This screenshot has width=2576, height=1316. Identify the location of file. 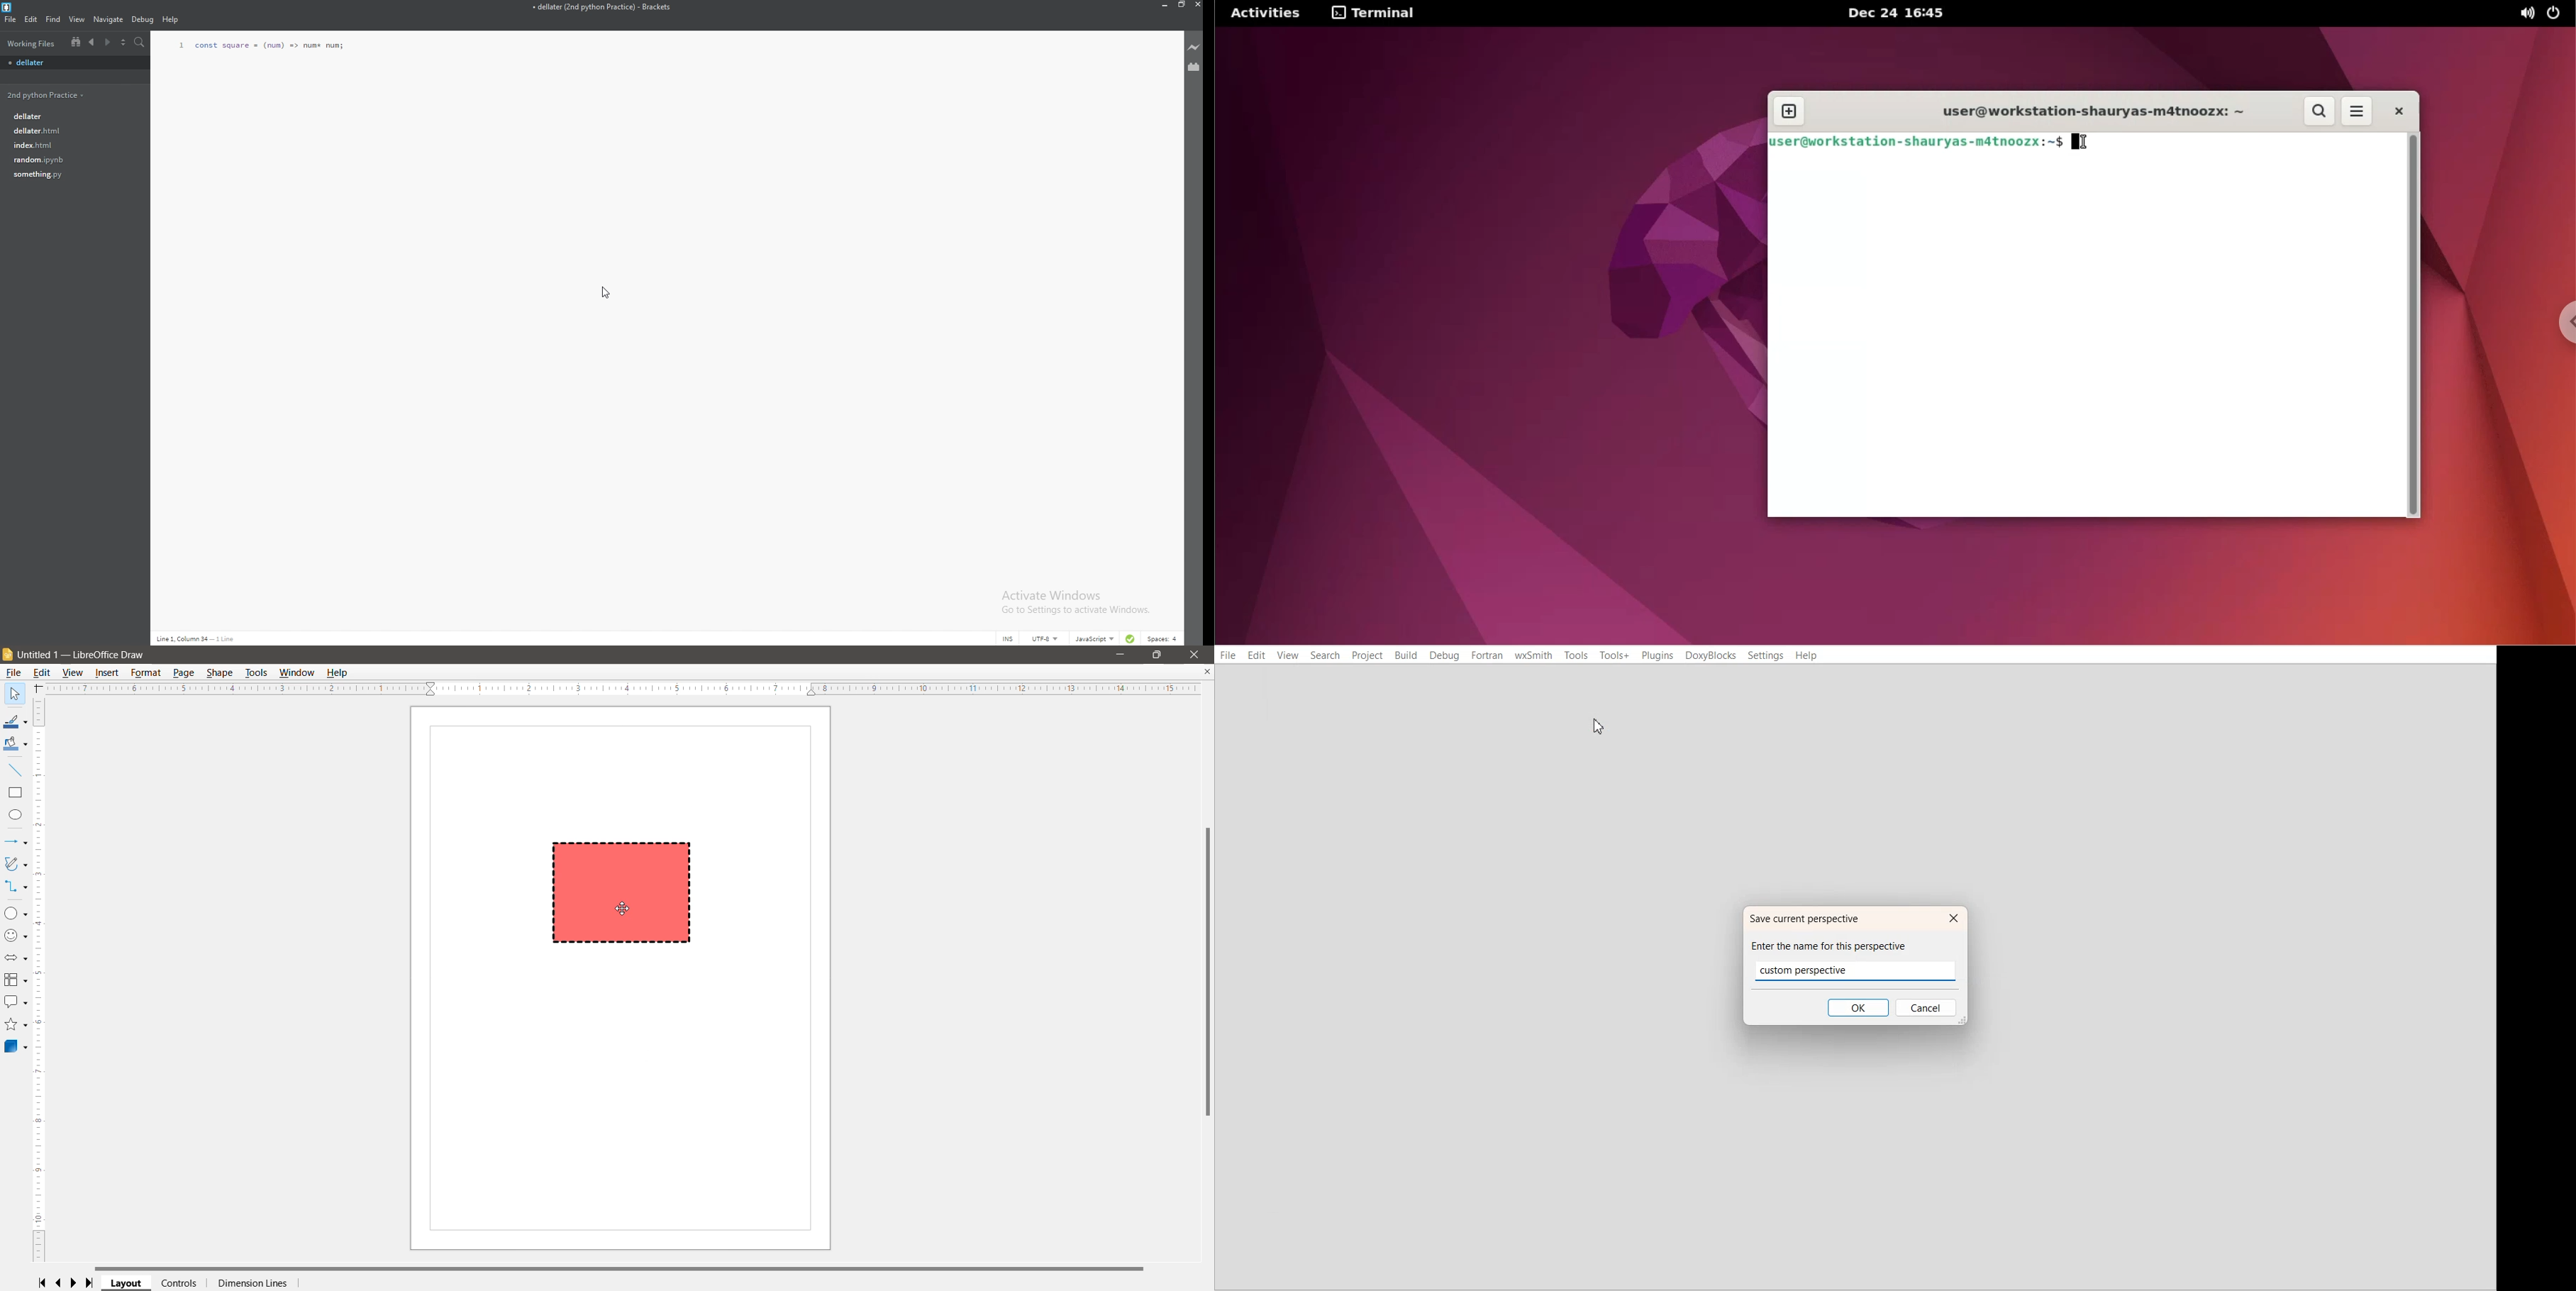
(72, 63).